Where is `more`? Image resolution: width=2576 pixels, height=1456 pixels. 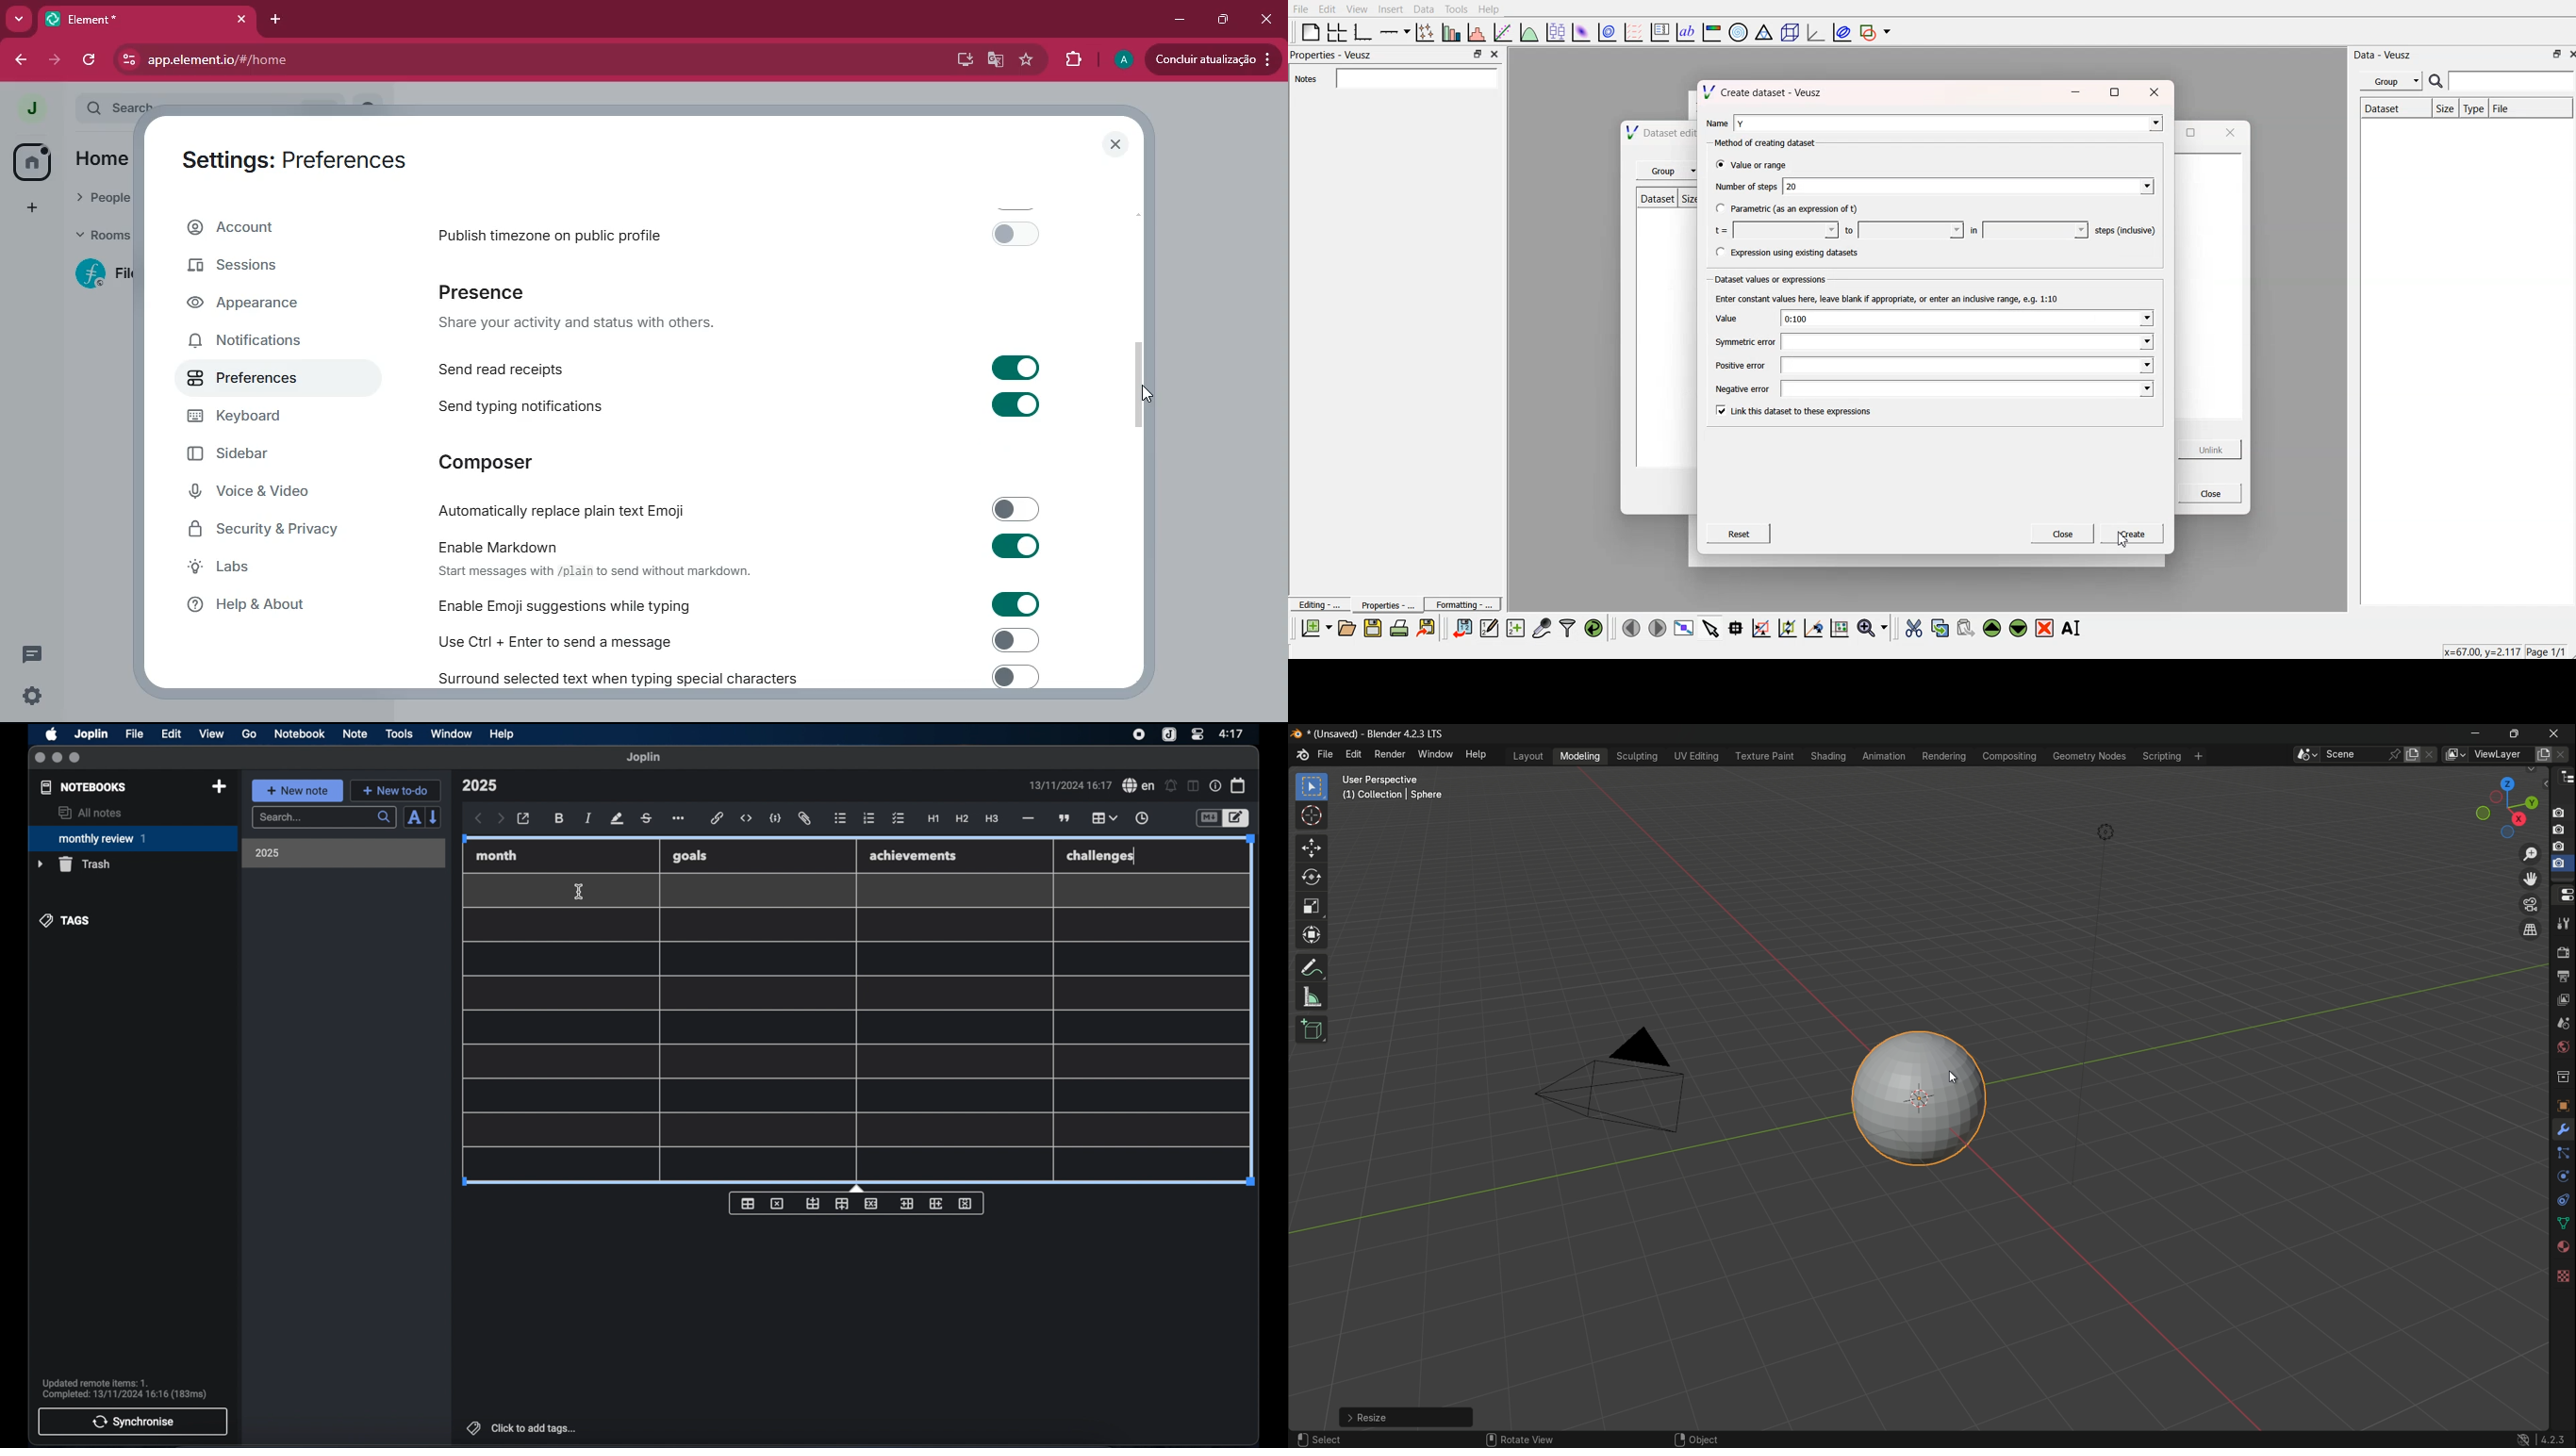 more is located at coordinates (19, 19).